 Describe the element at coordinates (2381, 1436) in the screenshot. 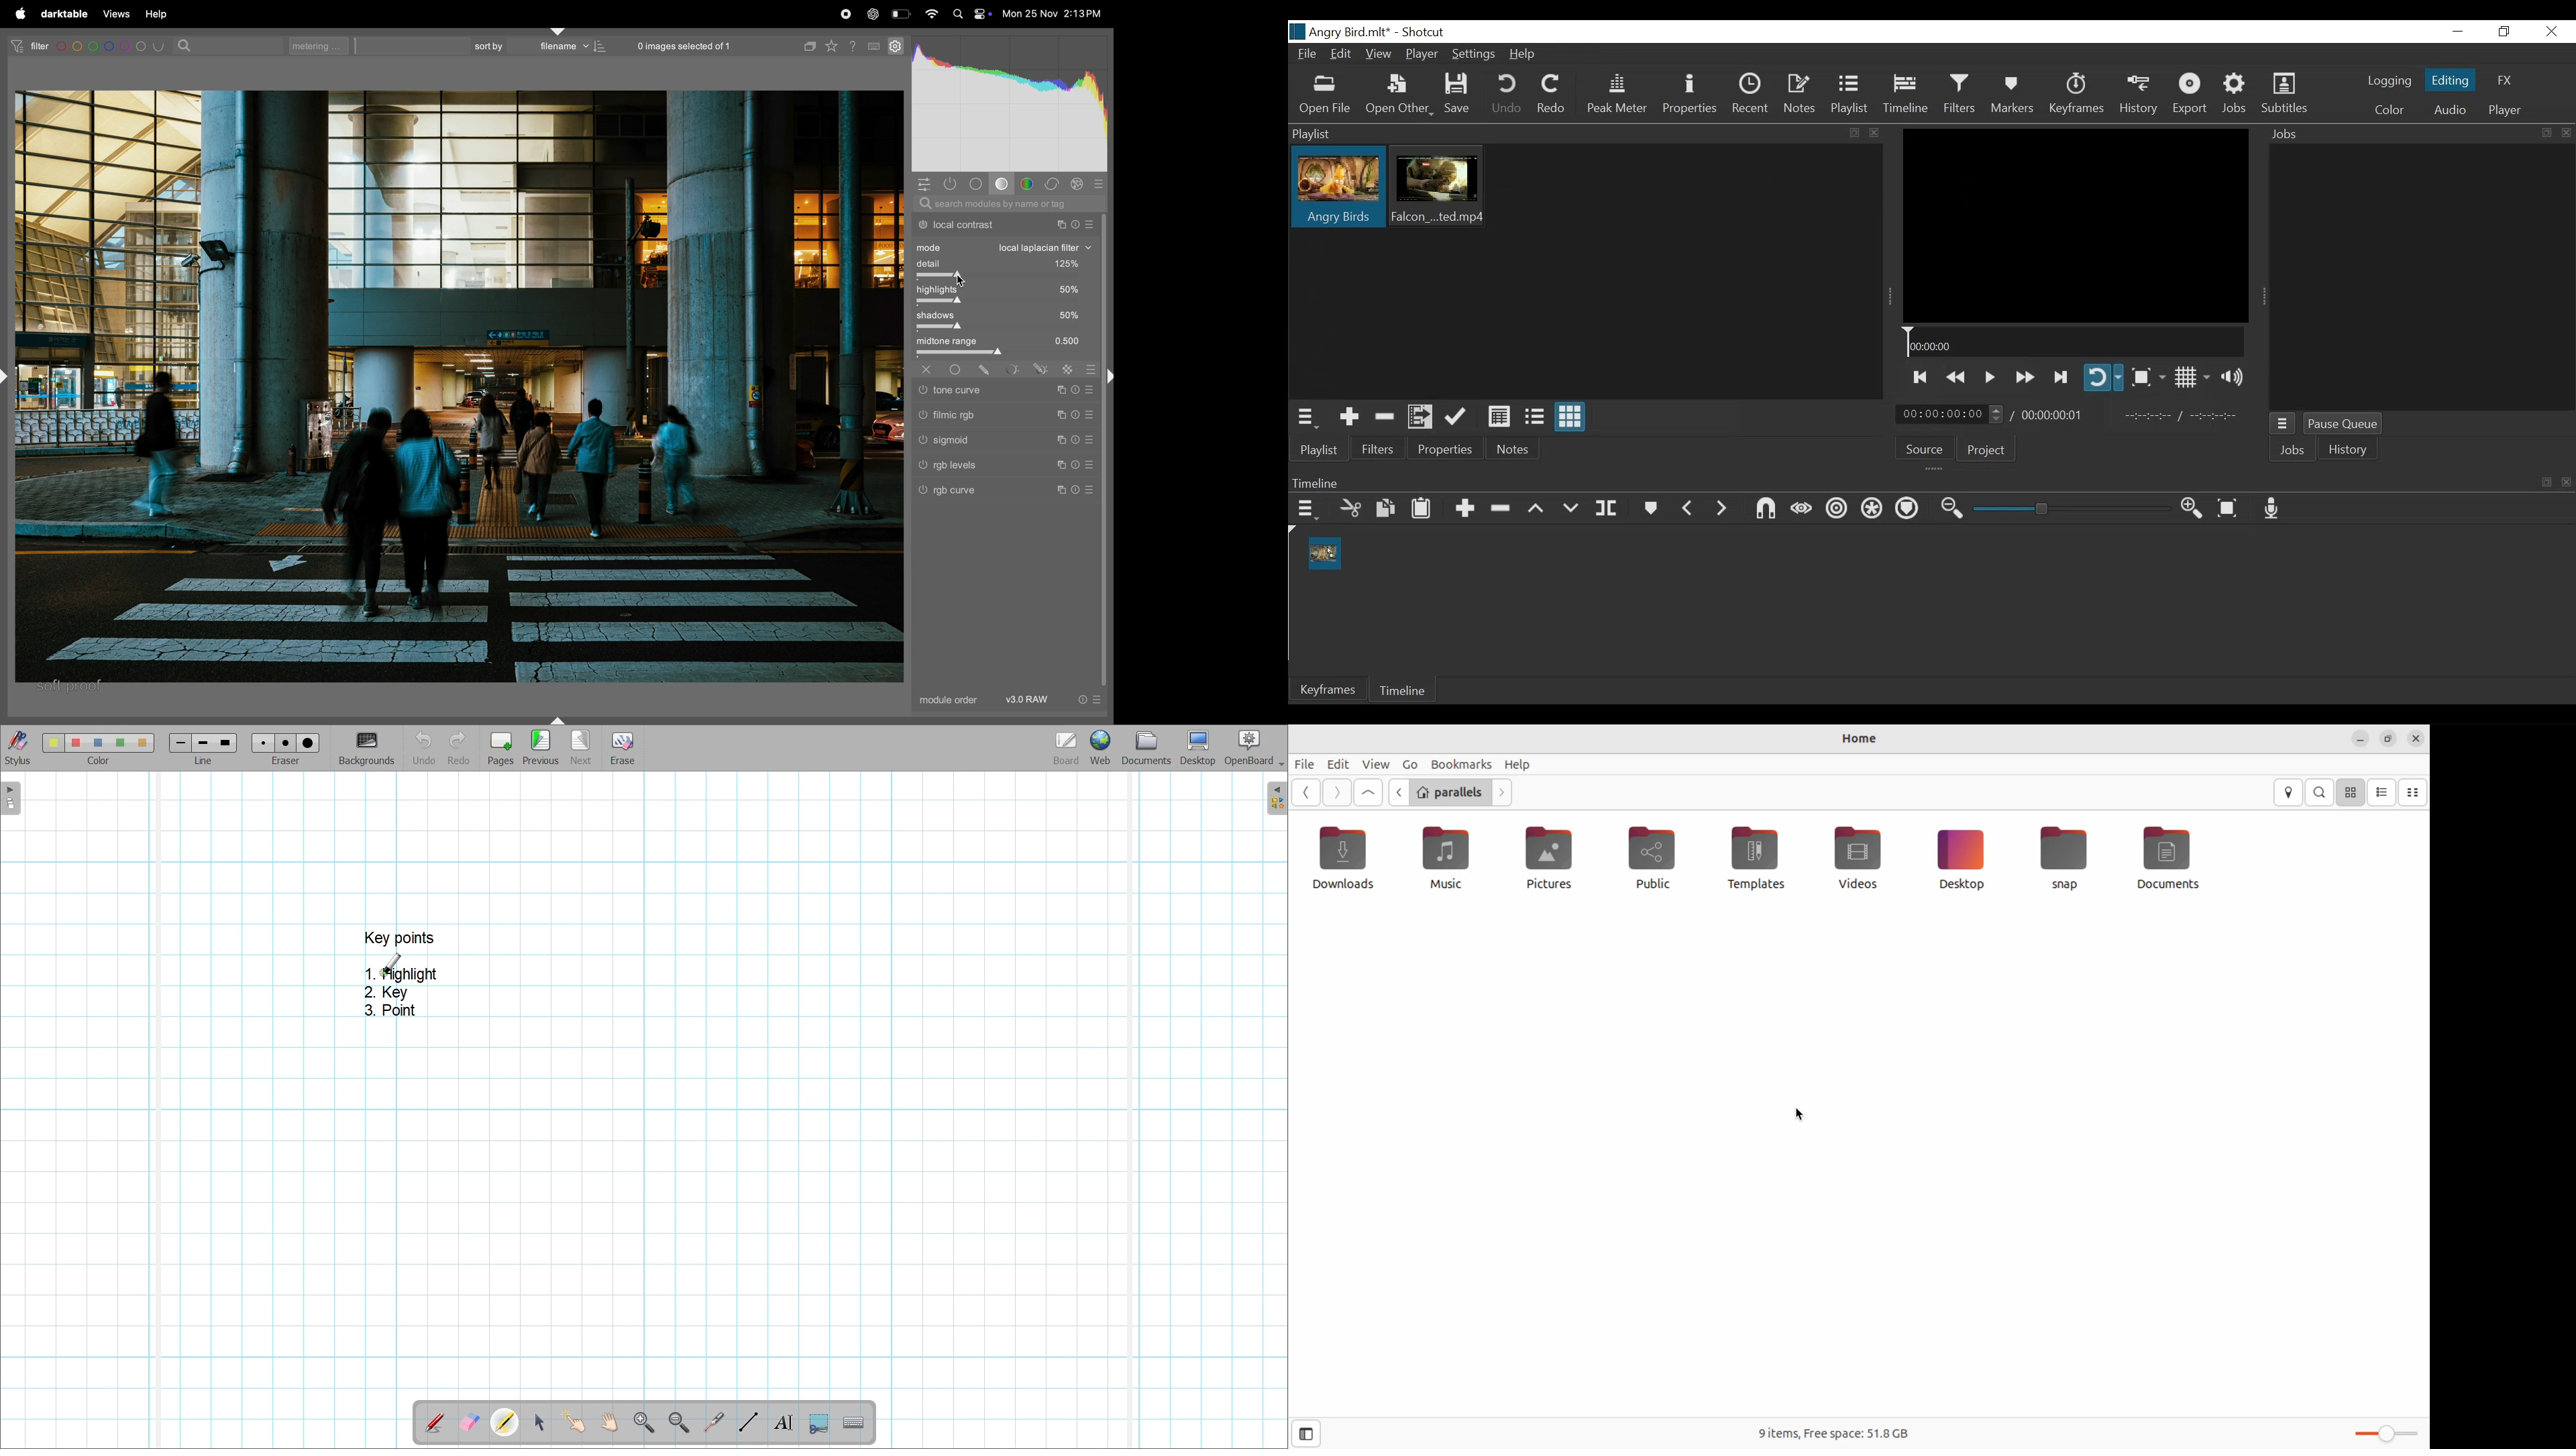

I see `toggle zoom` at that location.